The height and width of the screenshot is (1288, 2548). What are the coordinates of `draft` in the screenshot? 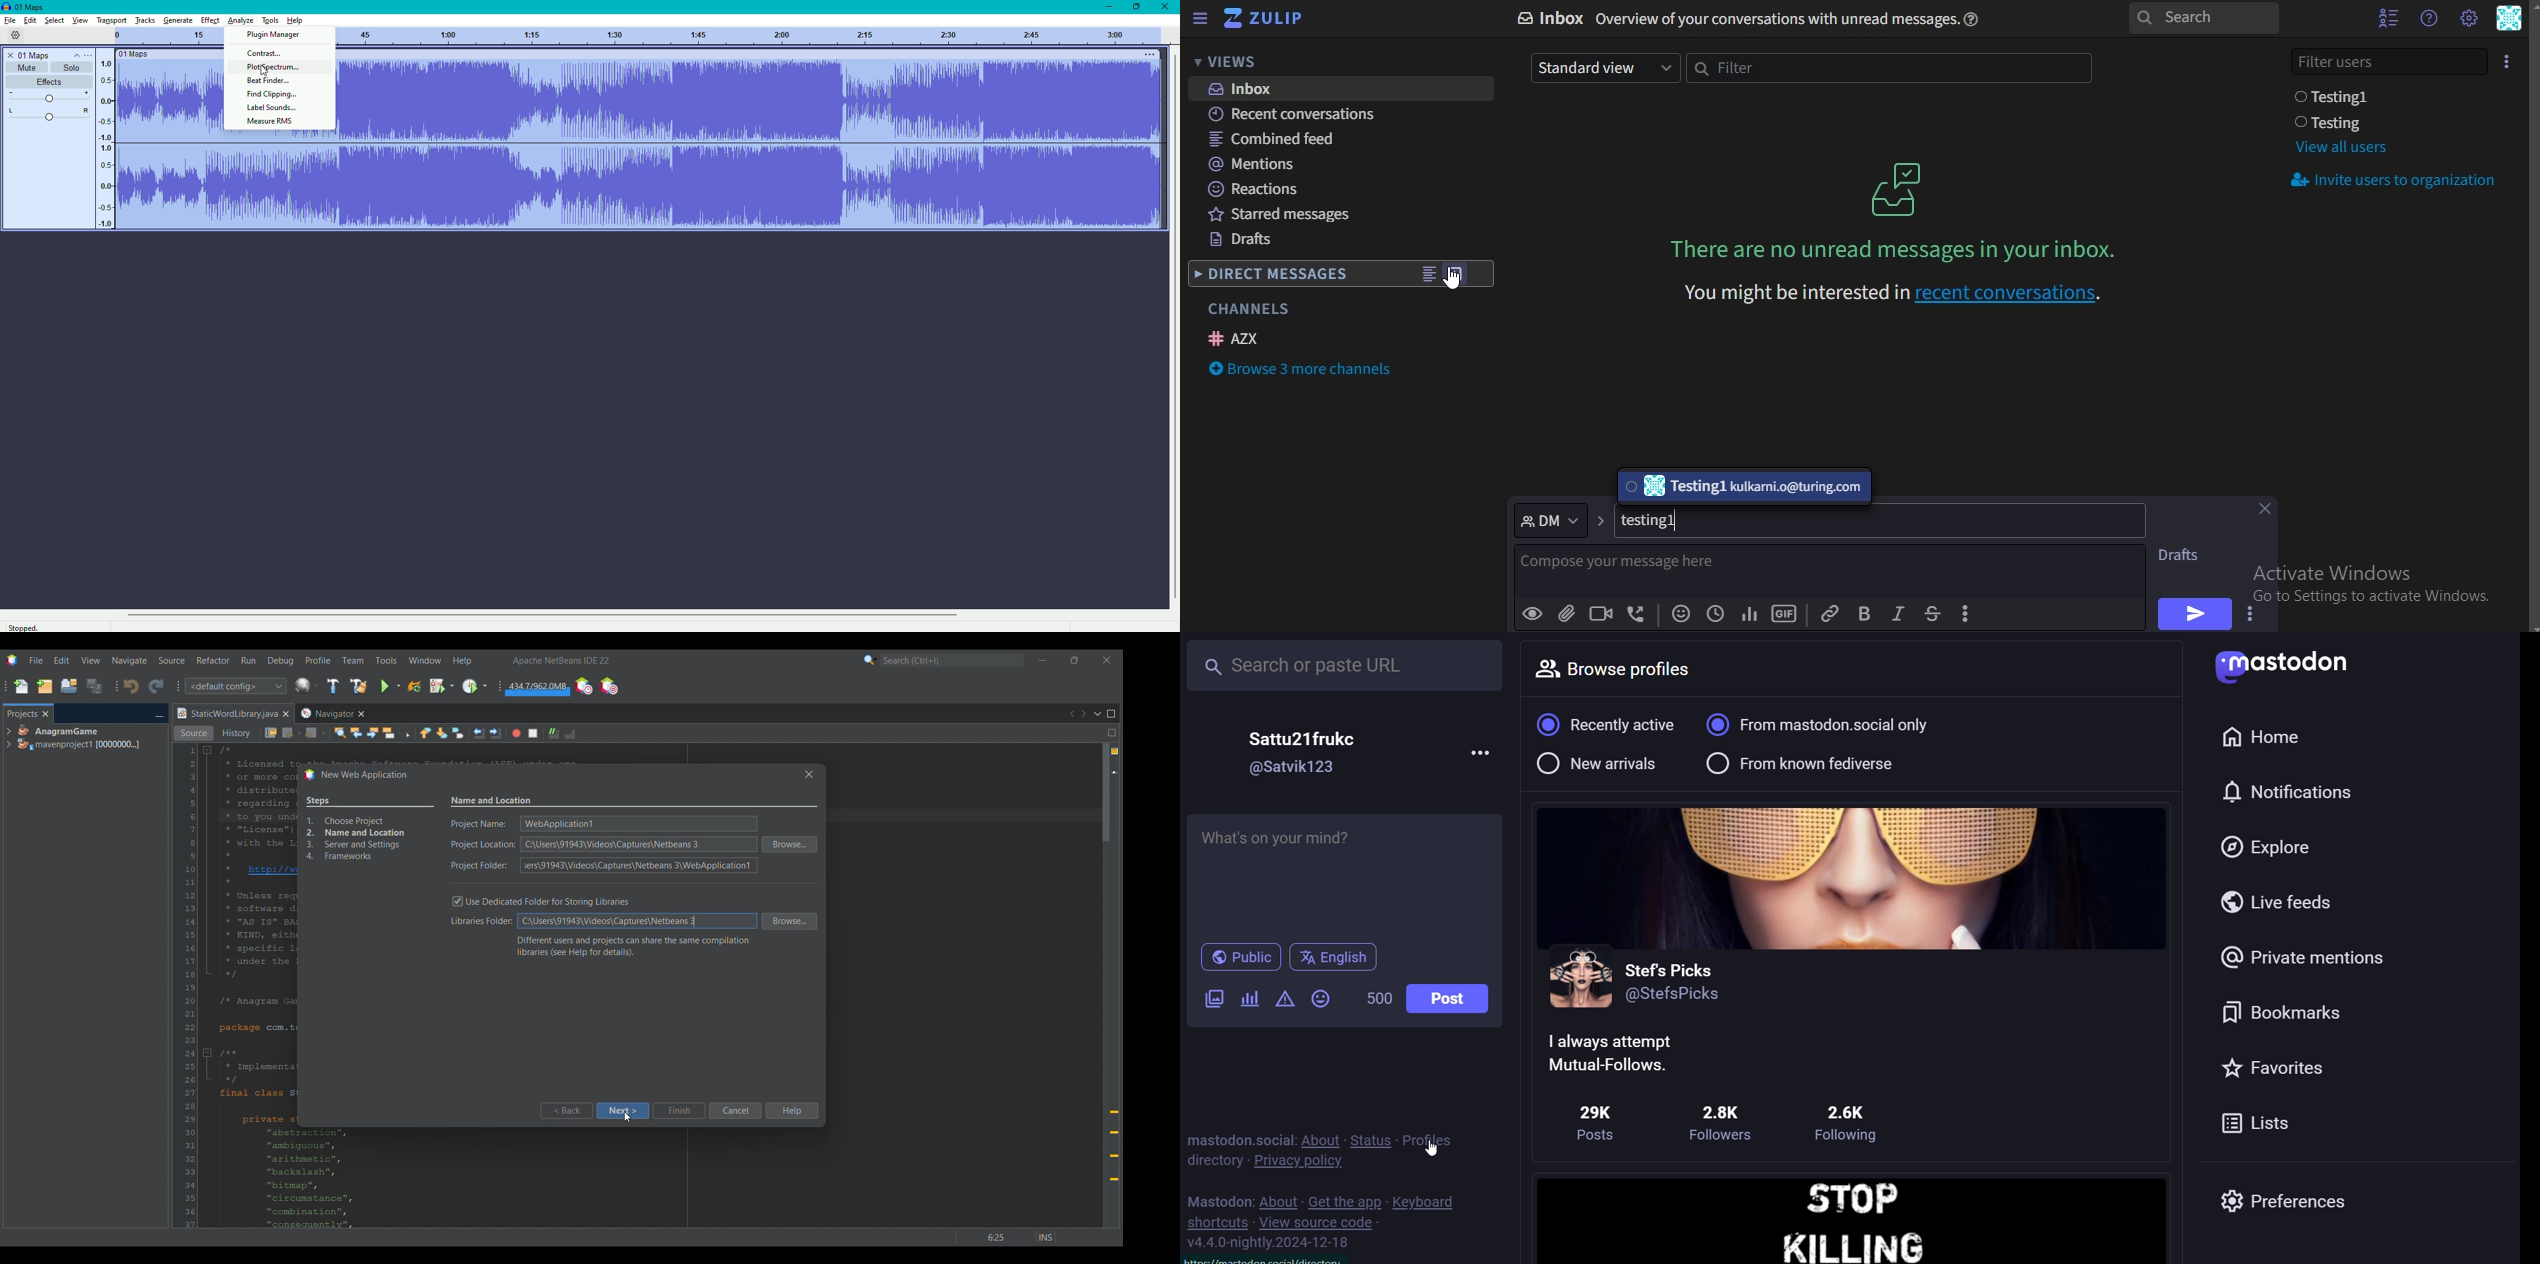 It's located at (2185, 555).